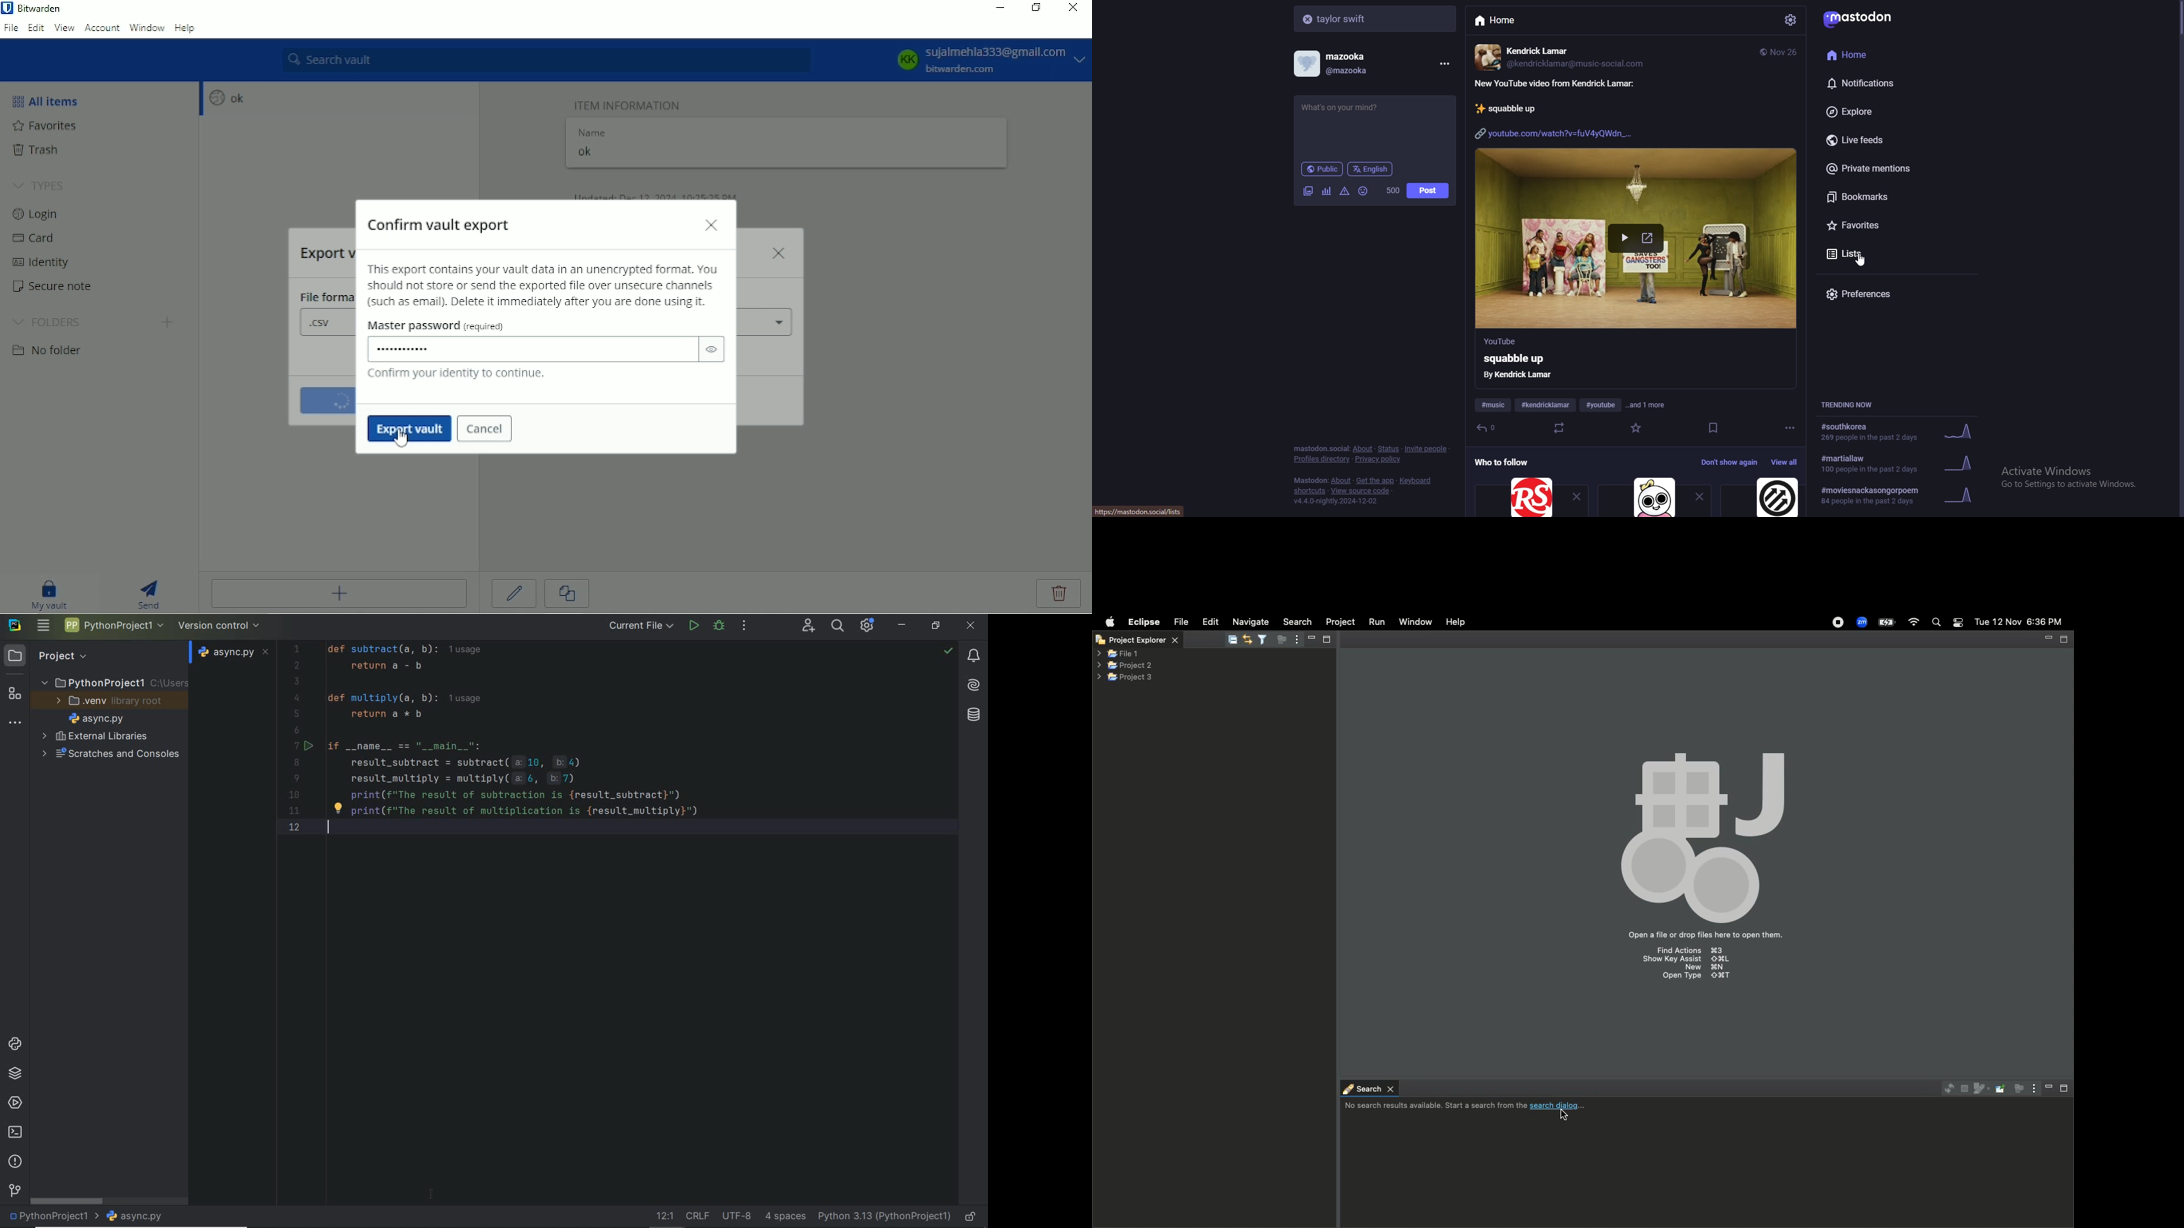  Describe the element at coordinates (1060, 594) in the screenshot. I see `Delete` at that location.